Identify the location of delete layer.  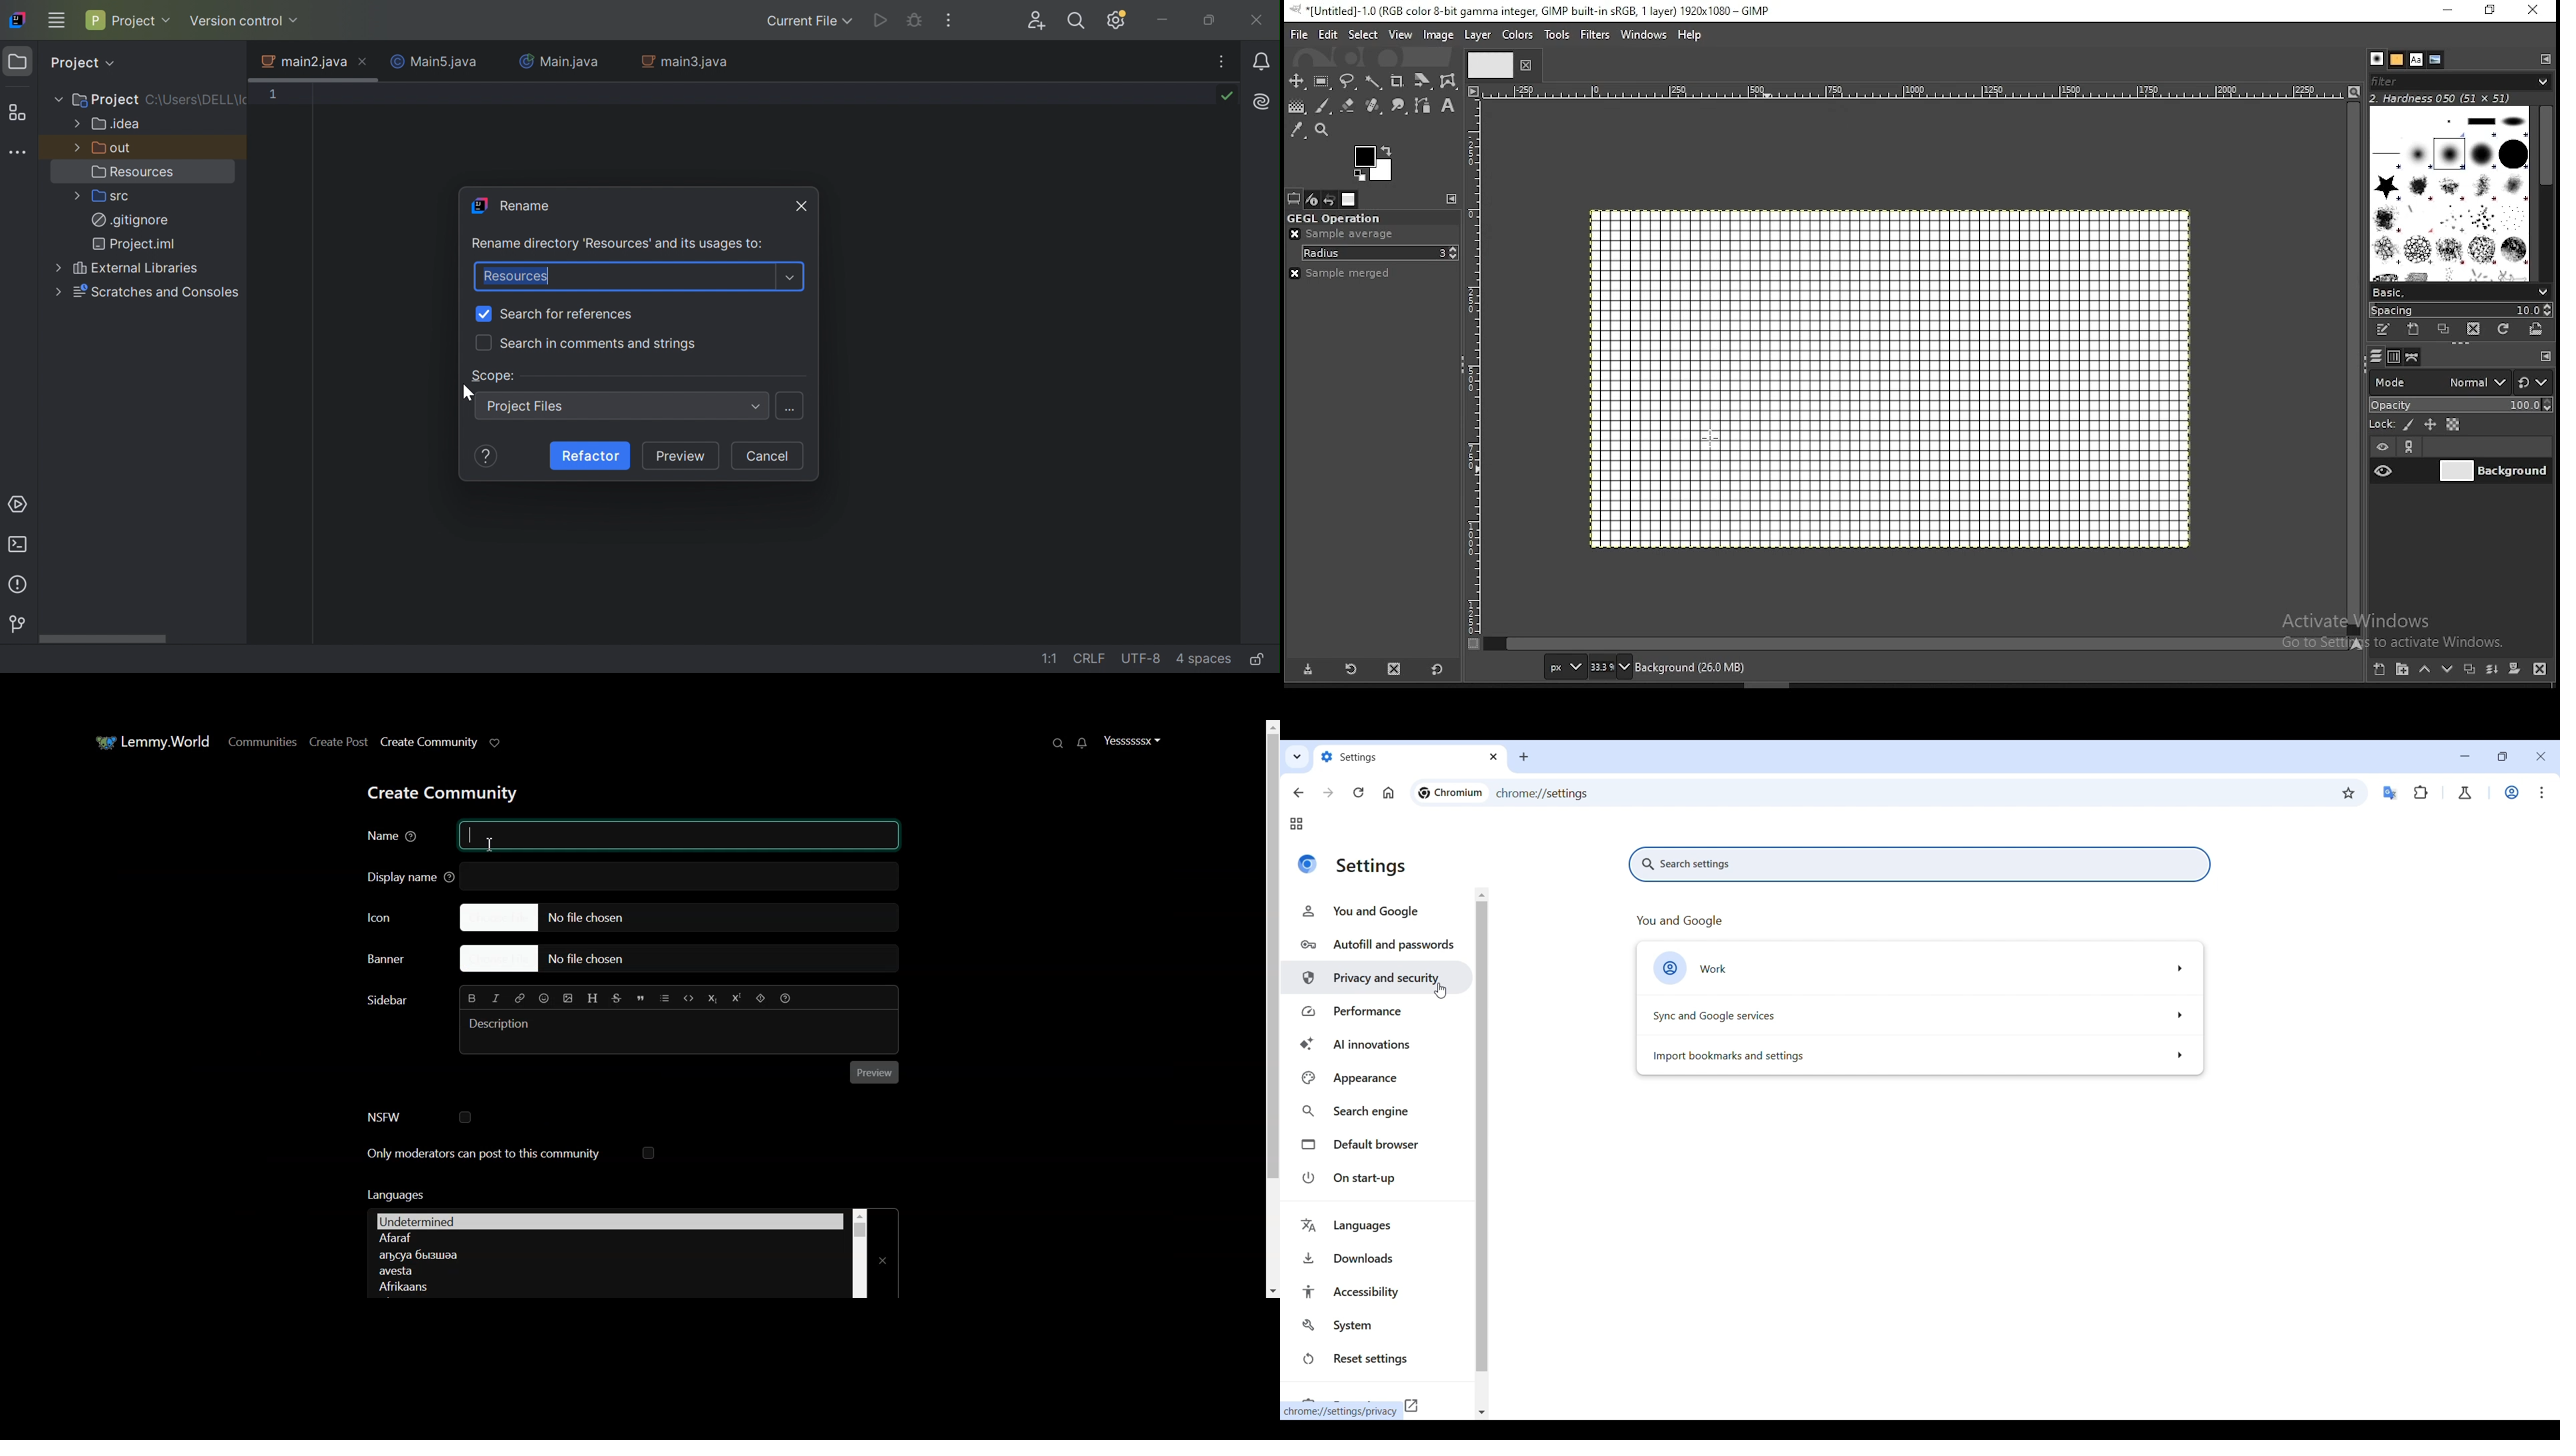
(2538, 670).